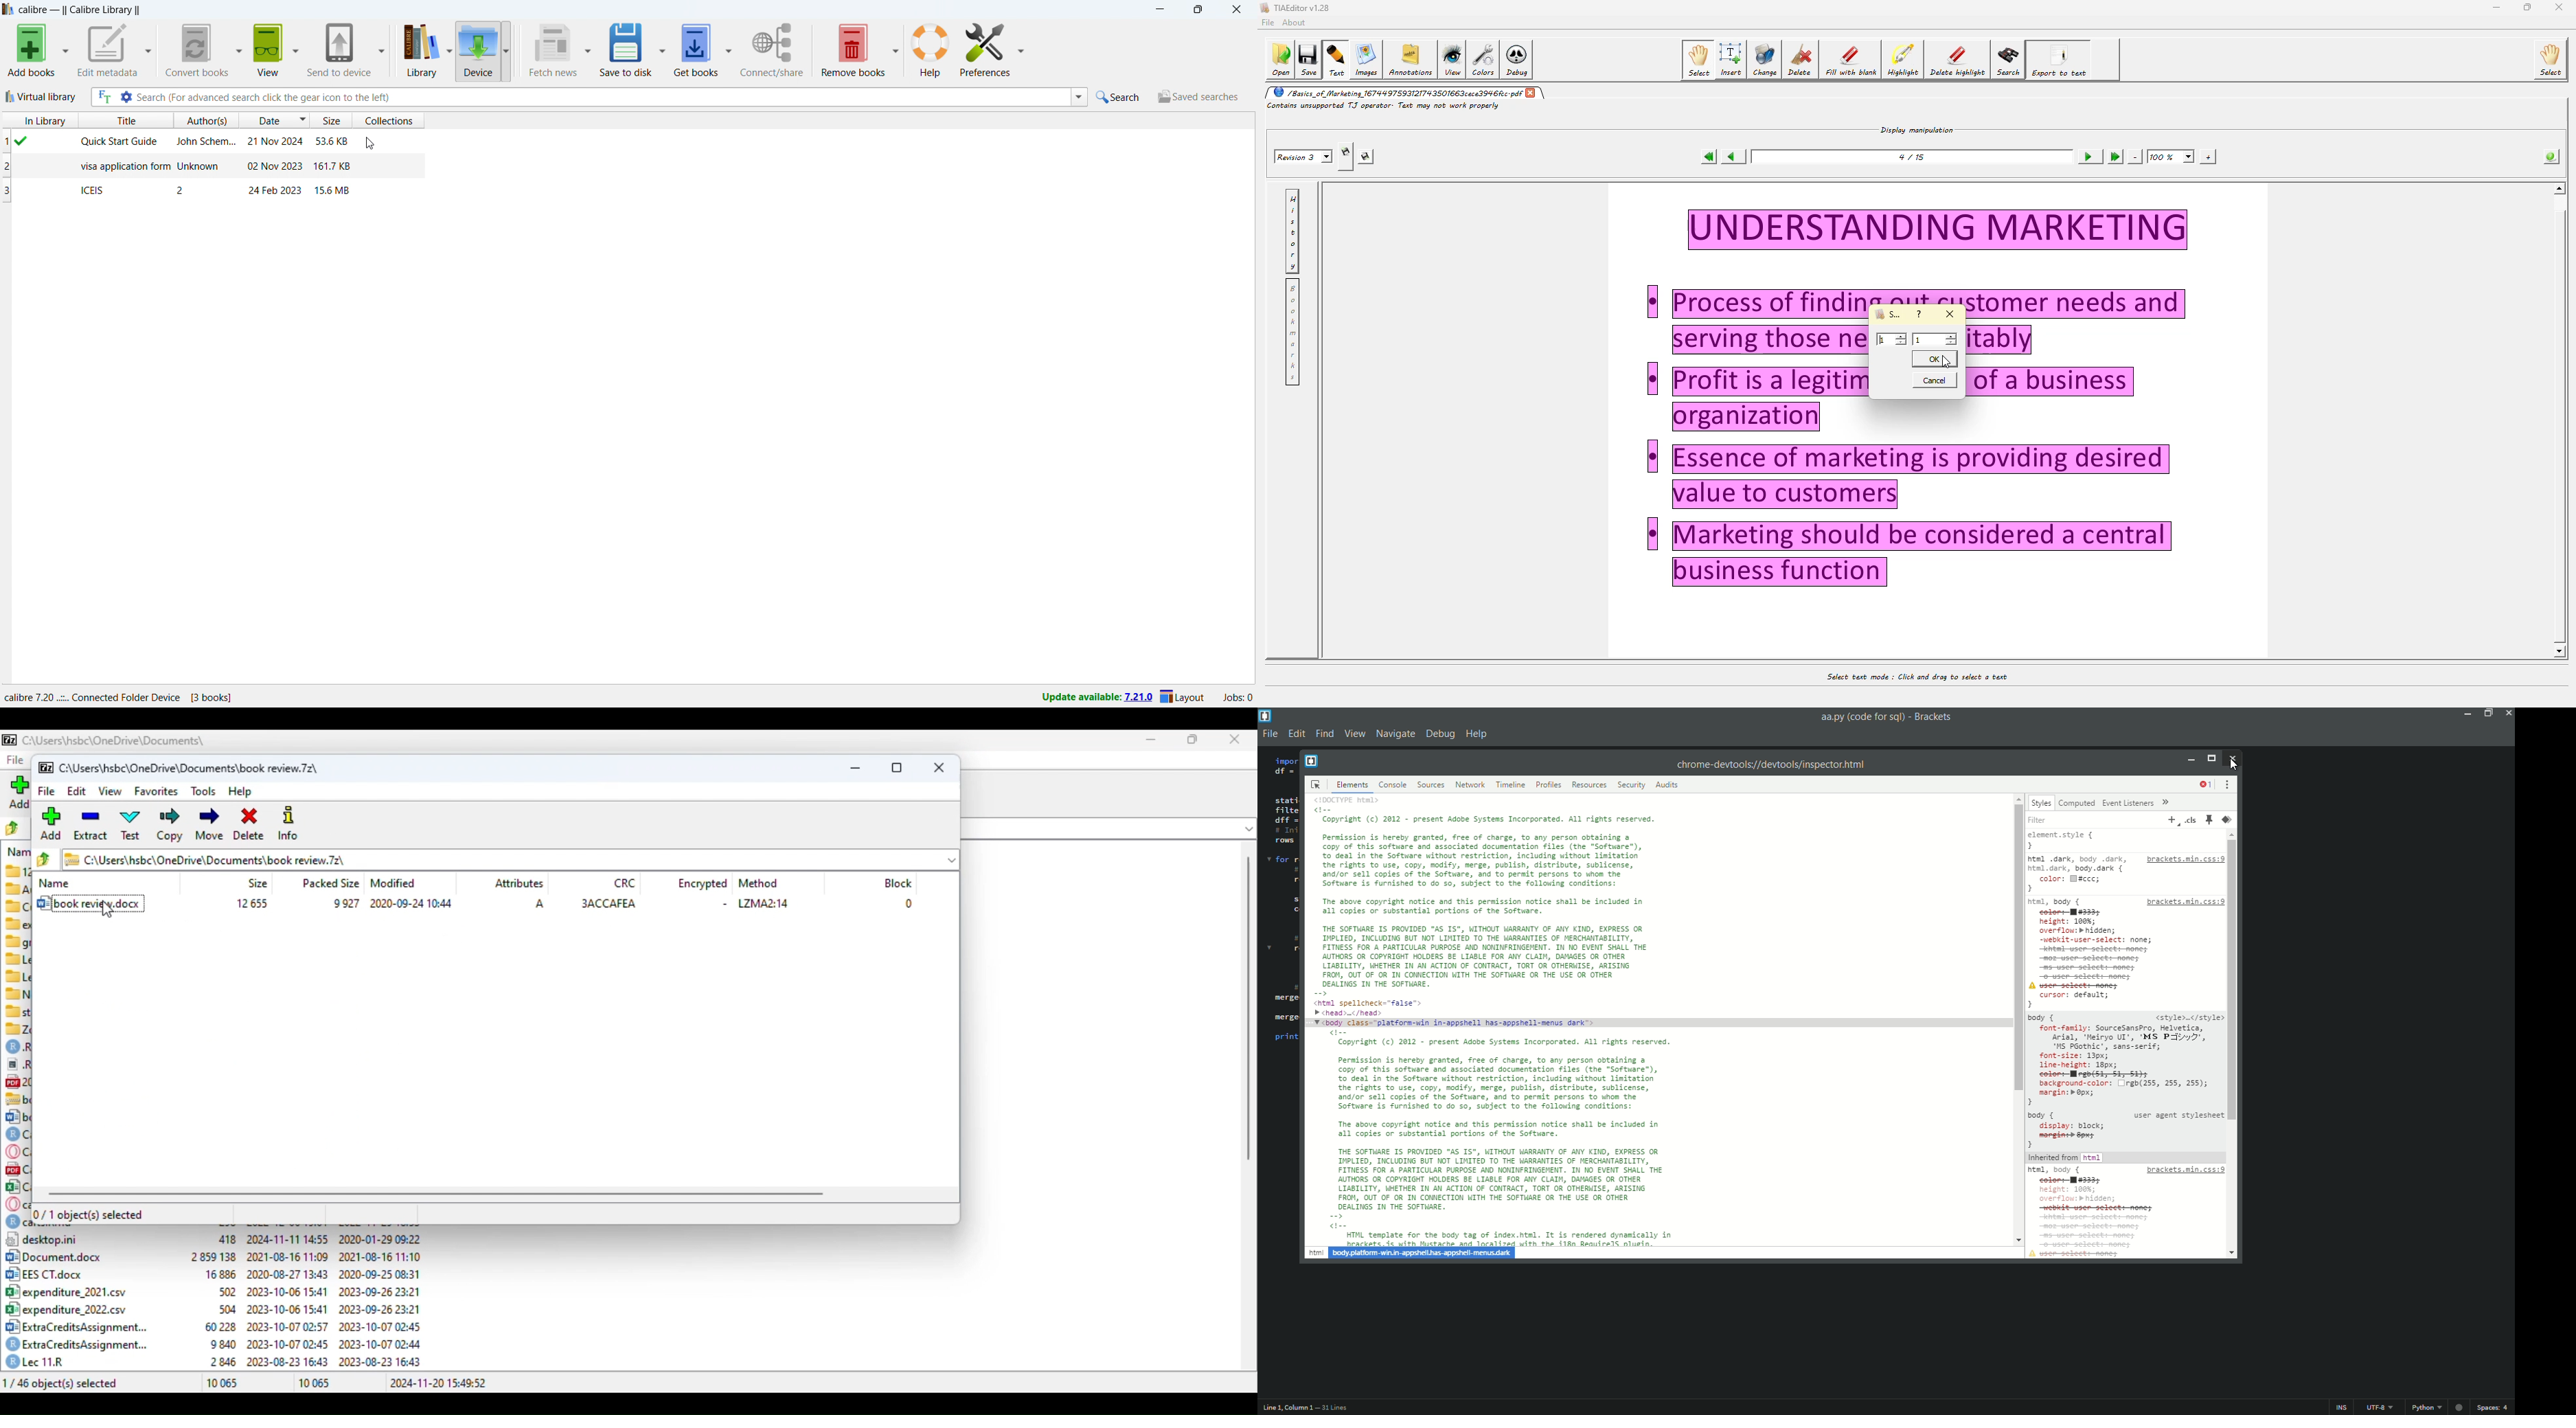 The image size is (2576, 1428). Describe the element at coordinates (439, 1382) in the screenshot. I see `2024-11-20 15:49:52` at that location.